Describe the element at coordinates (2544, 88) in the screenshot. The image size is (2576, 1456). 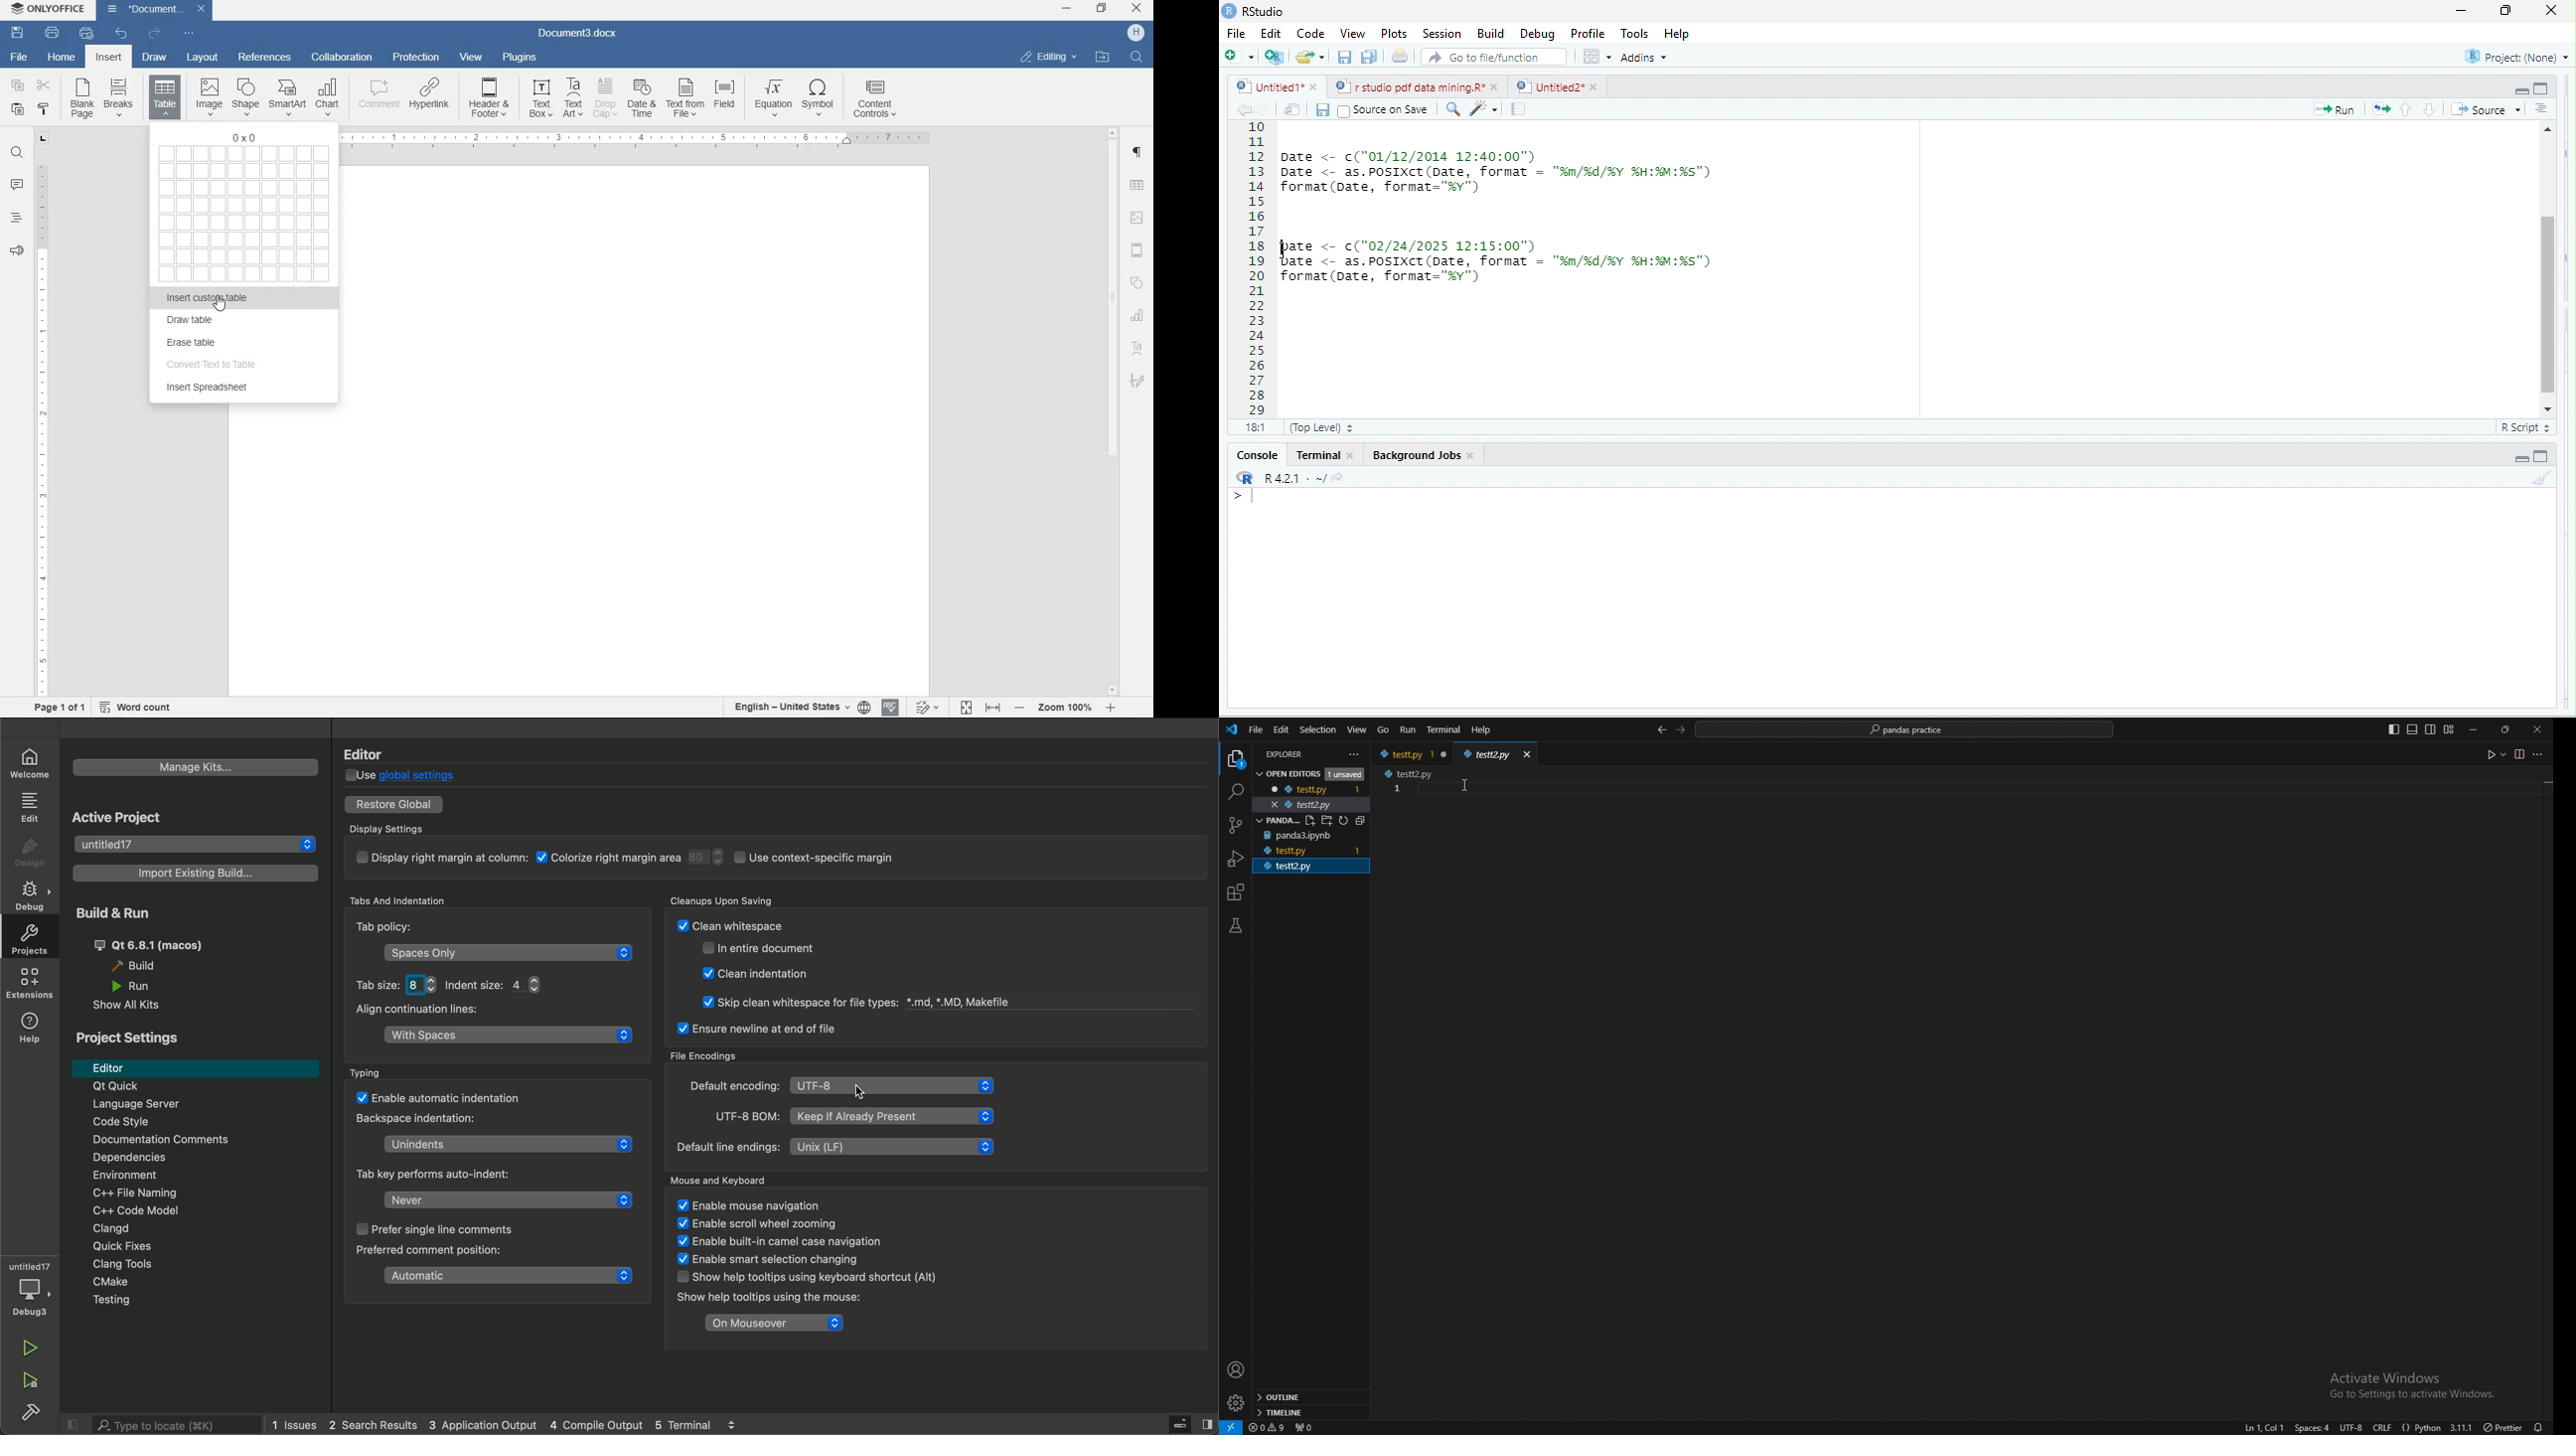
I see `hide console` at that location.